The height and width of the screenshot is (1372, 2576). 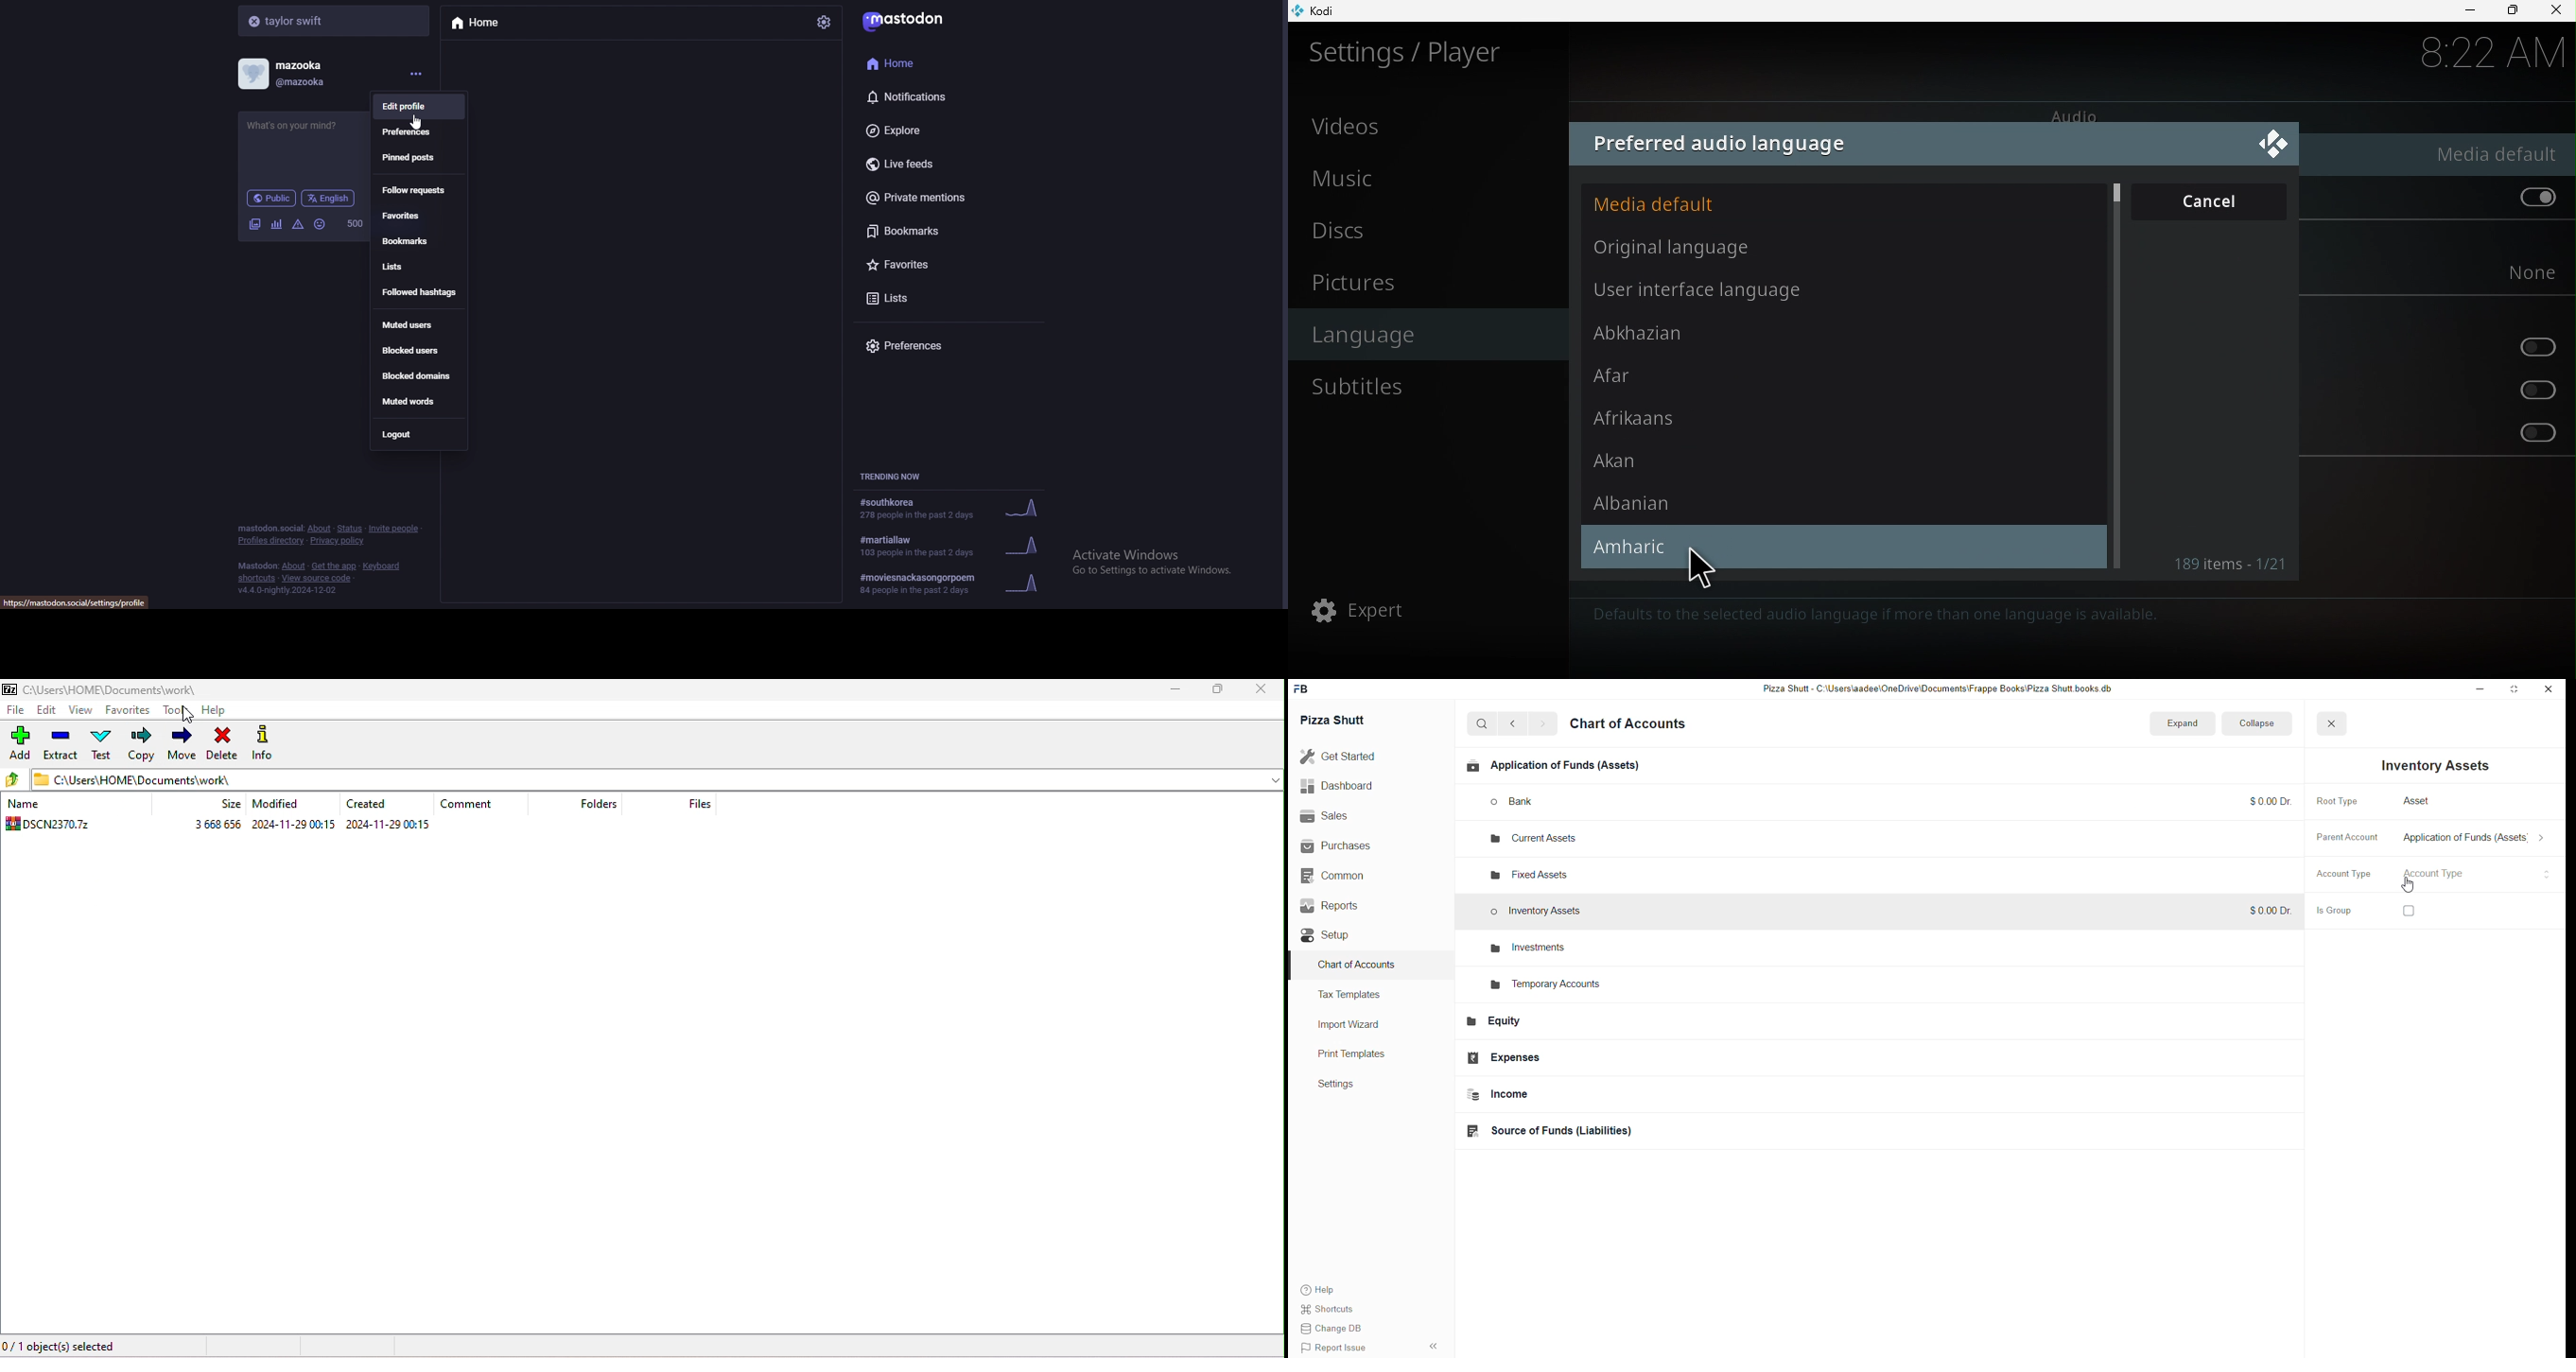 I want to click on Discs, so click(x=1420, y=235).